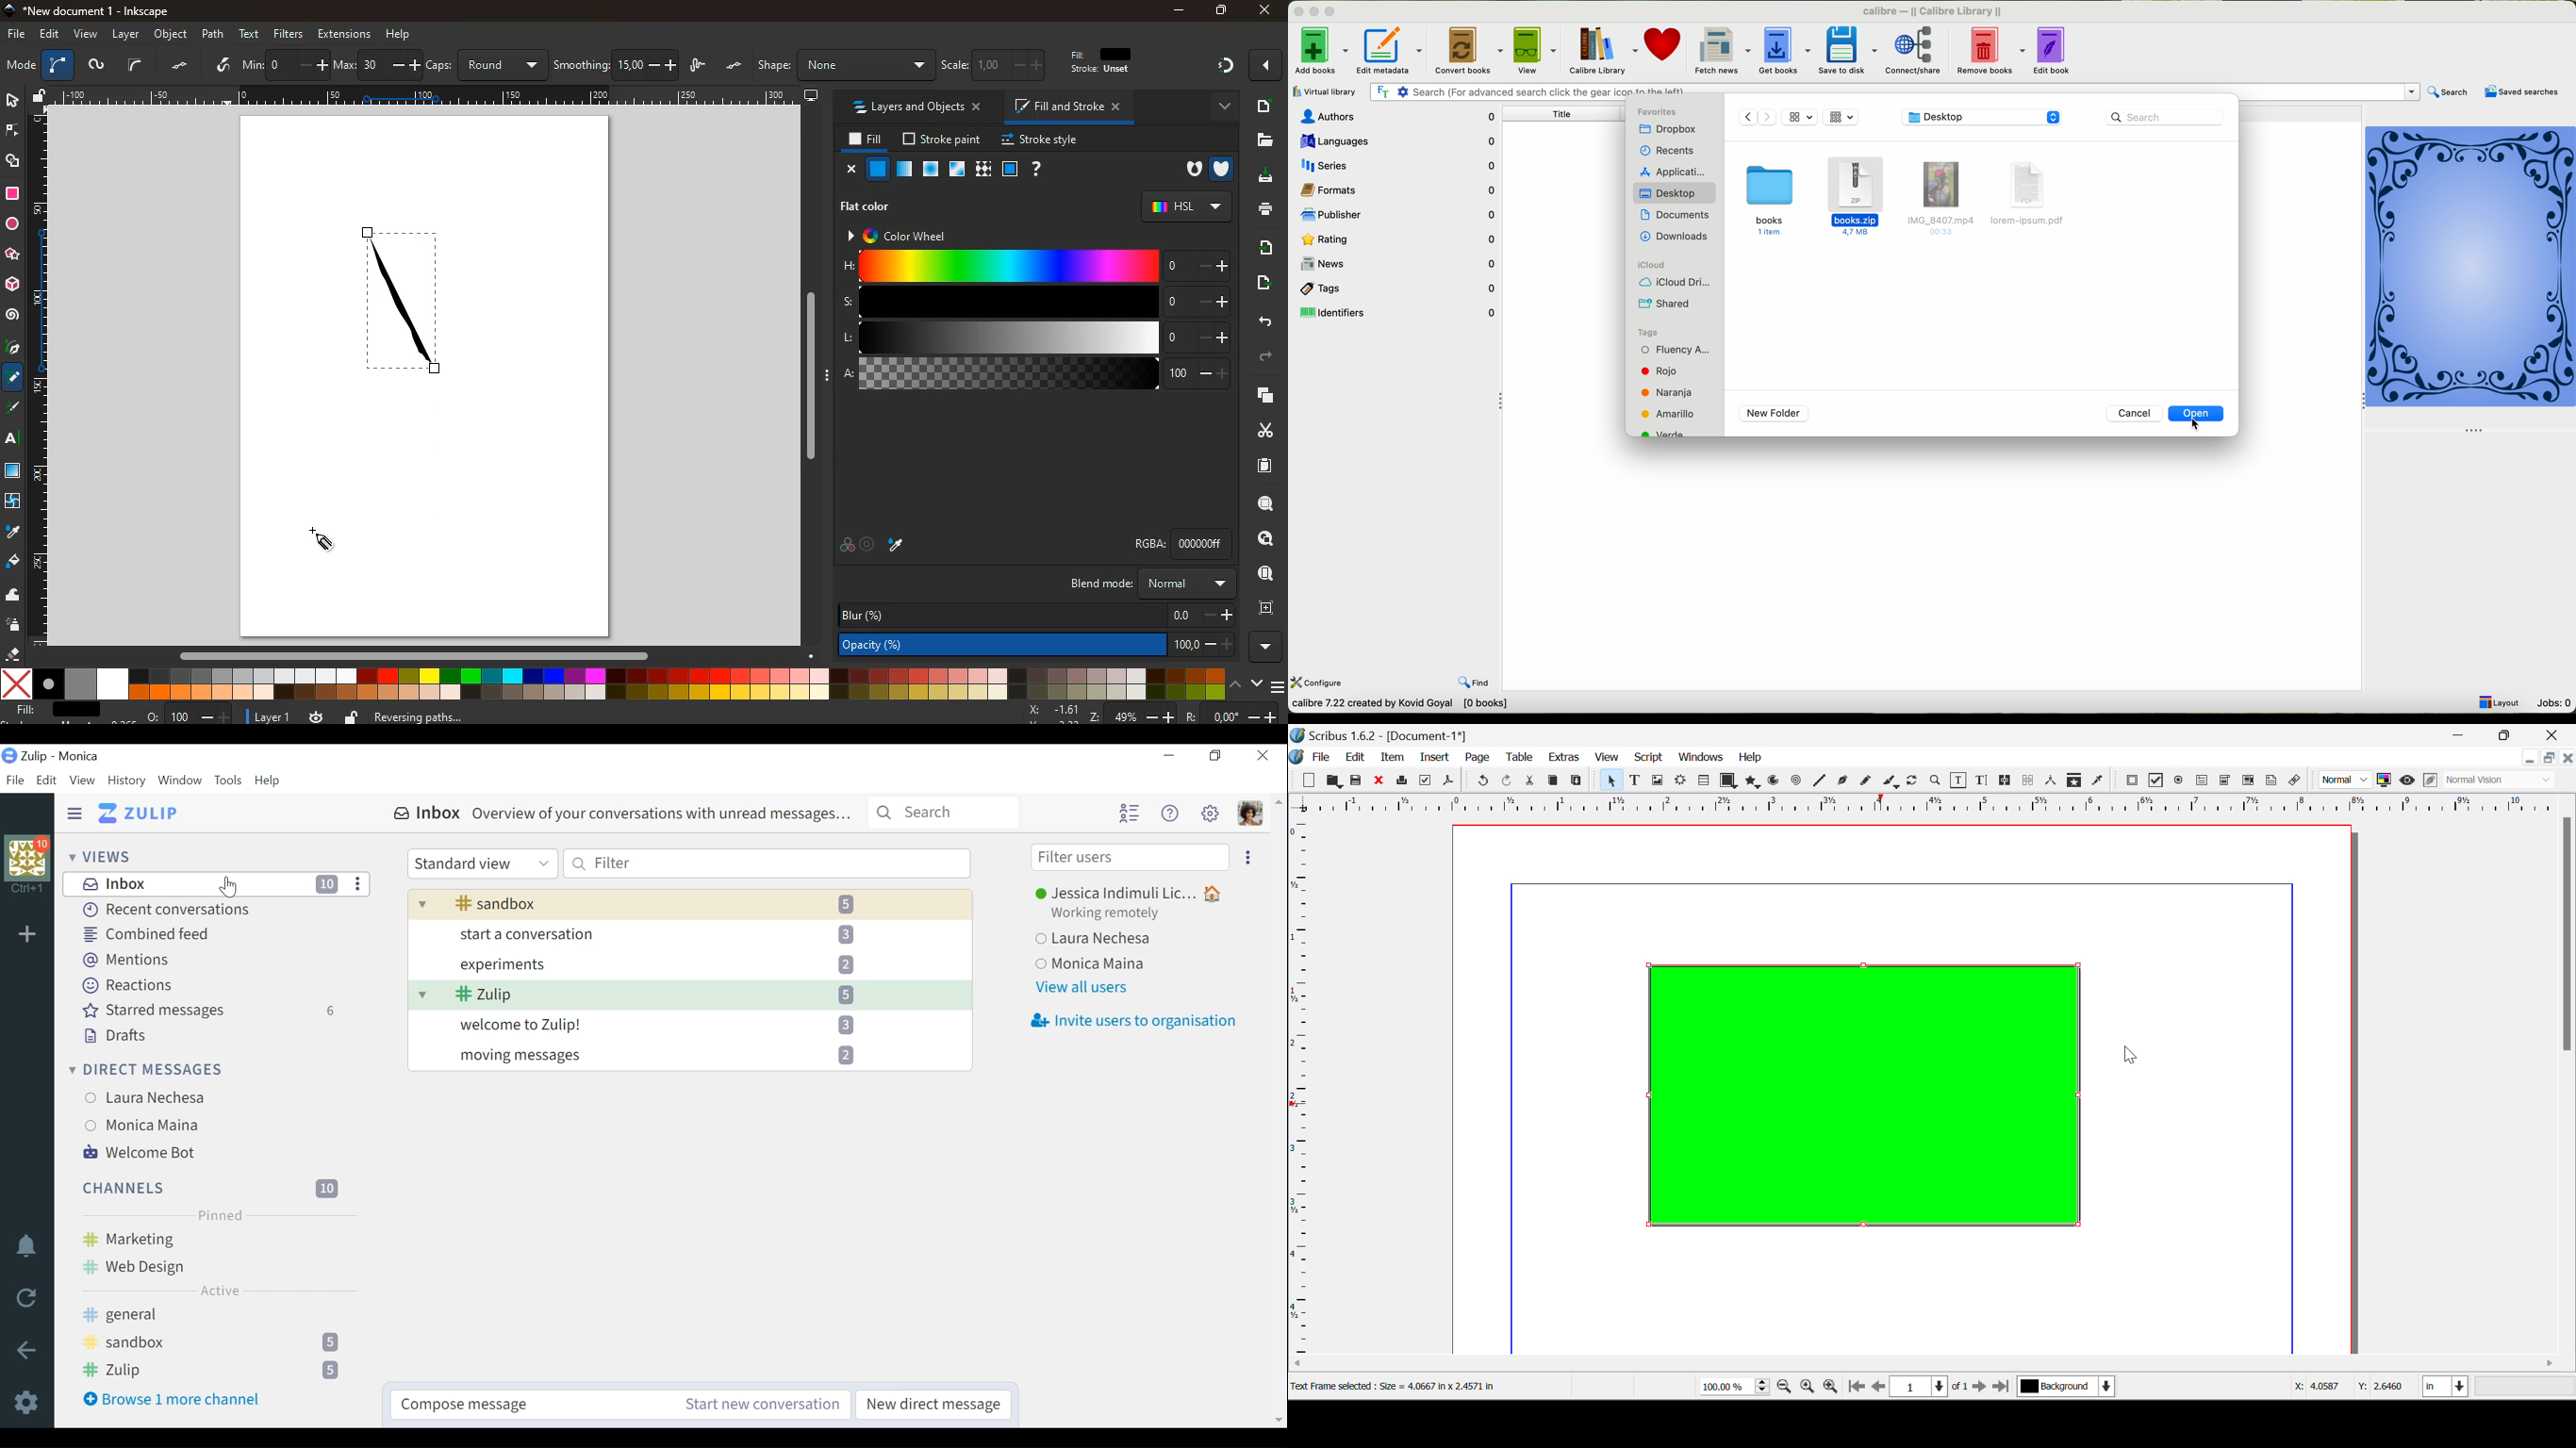 This screenshot has width=2576, height=1456. Describe the element at coordinates (15, 780) in the screenshot. I see `File` at that location.